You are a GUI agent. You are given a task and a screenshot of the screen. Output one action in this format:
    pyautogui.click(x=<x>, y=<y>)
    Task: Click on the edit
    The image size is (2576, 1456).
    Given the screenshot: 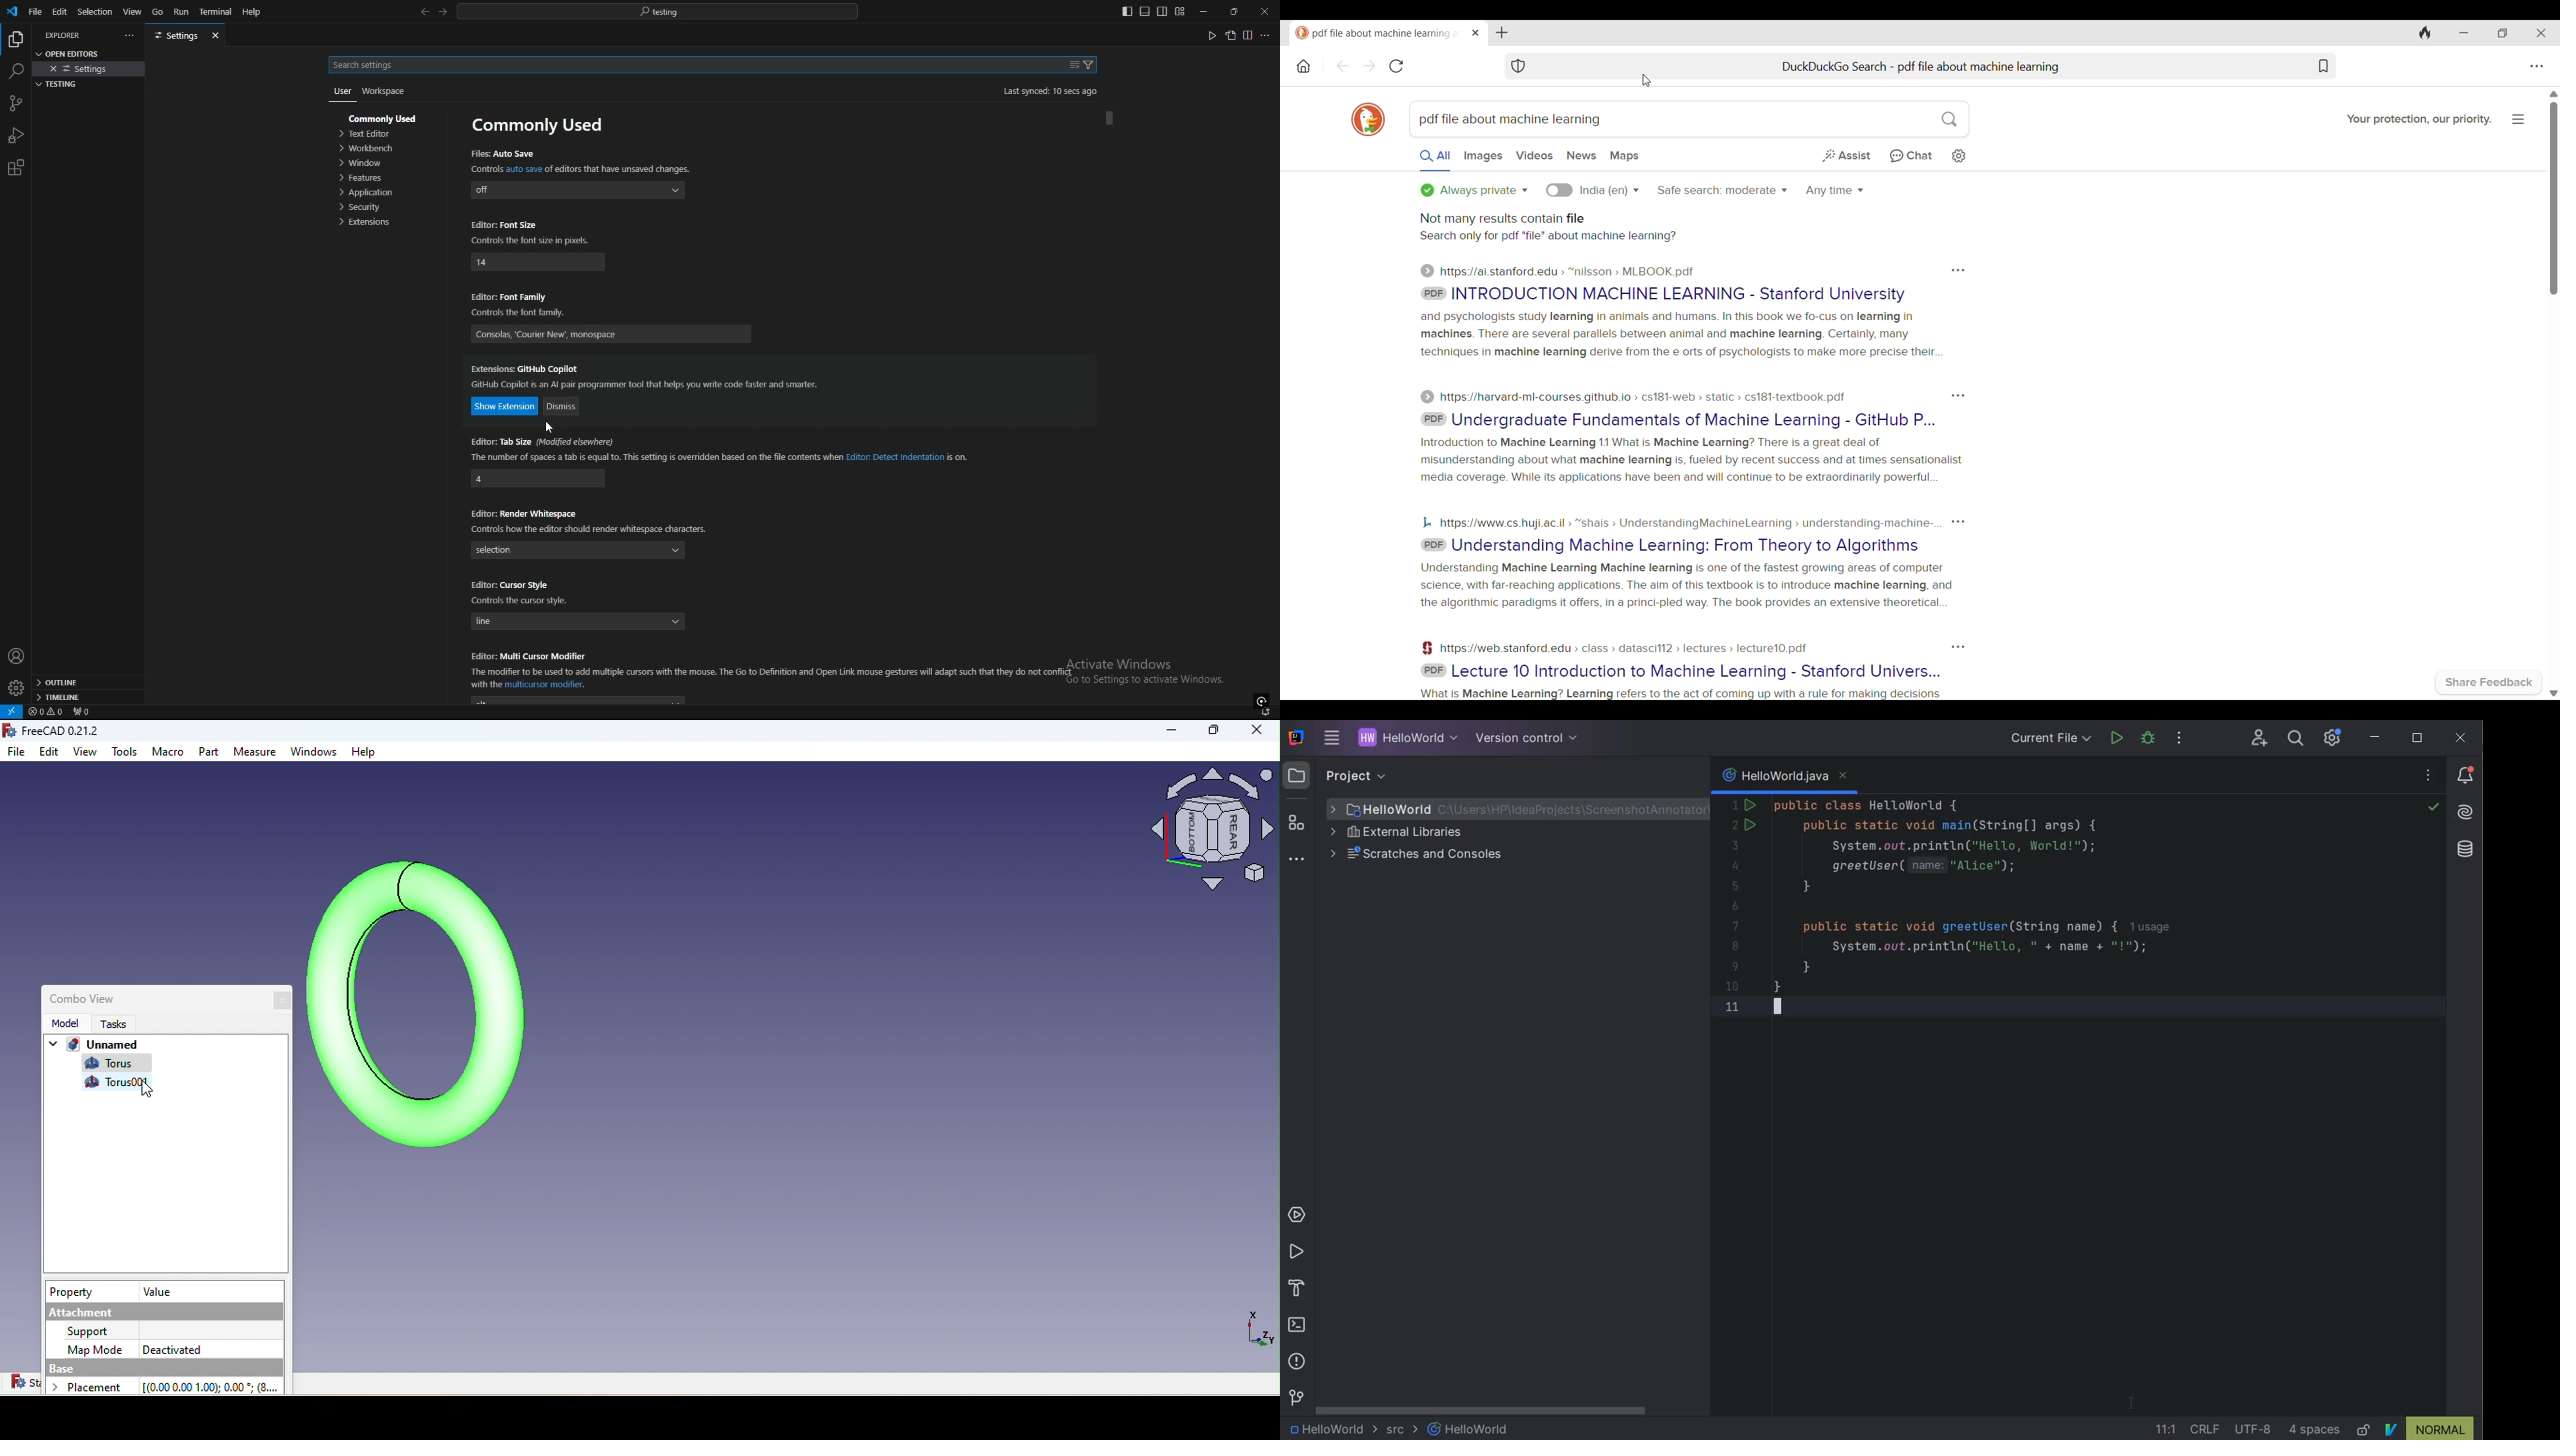 What is the action you would take?
    pyautogui.click(x=60, y=11)
    